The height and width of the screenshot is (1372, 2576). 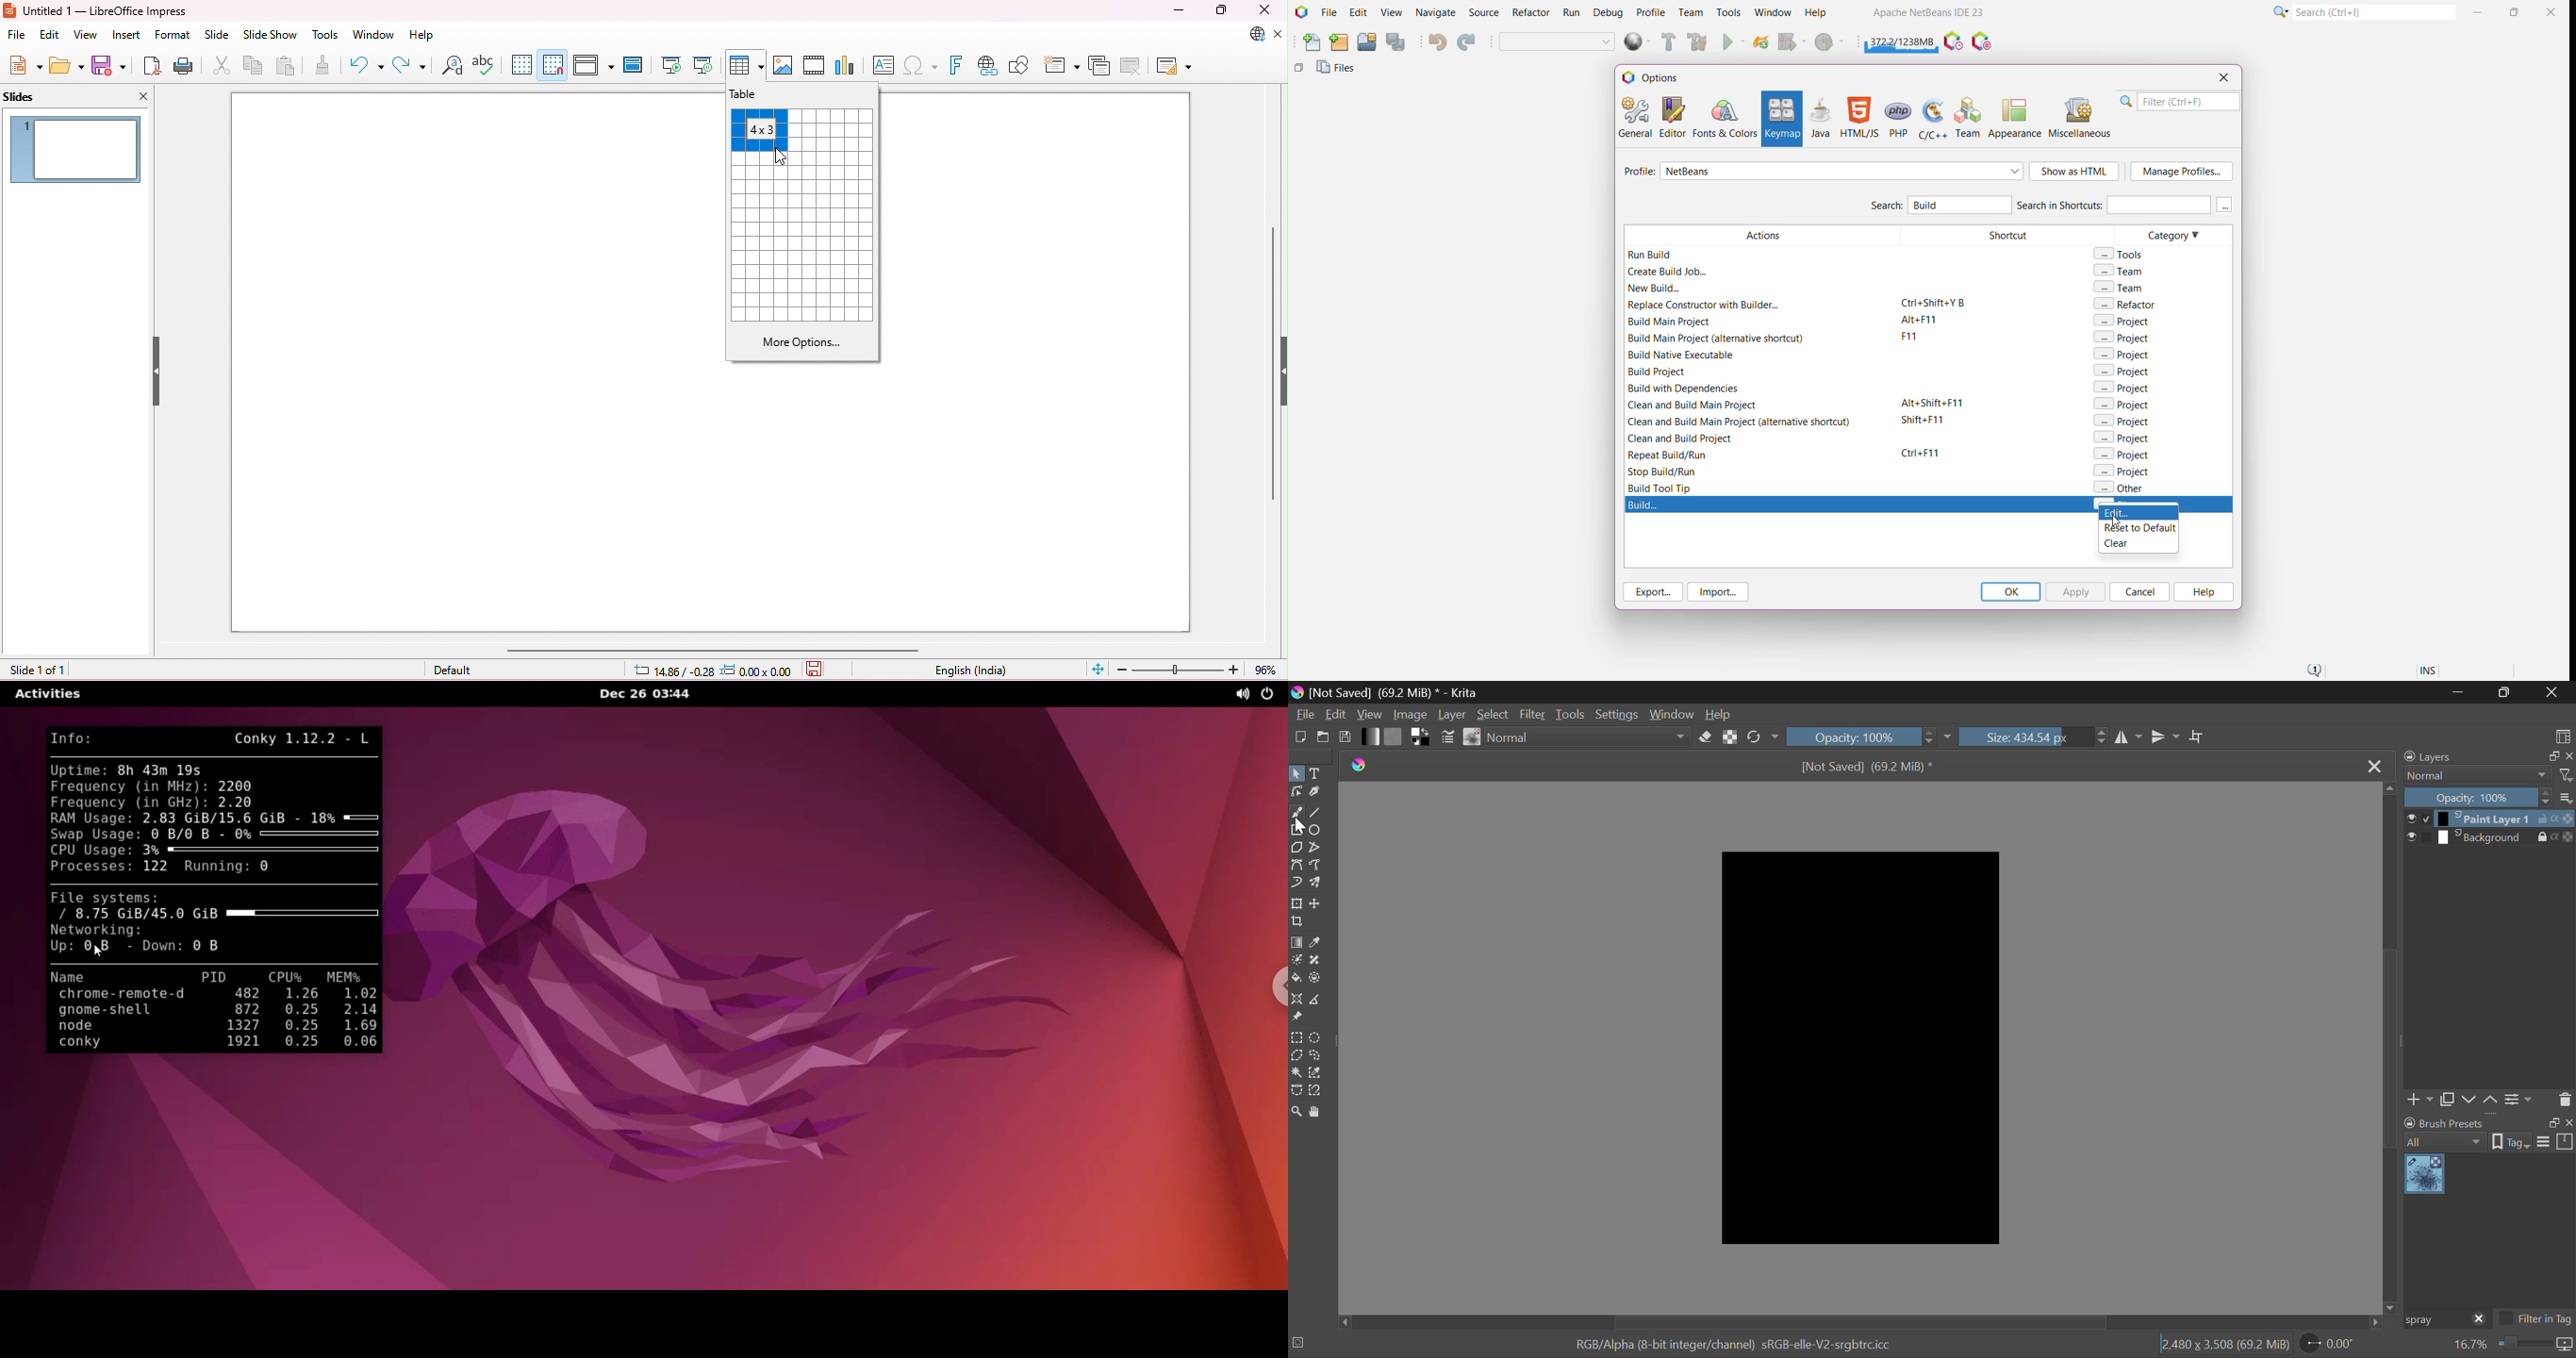 I want to click on tag, so click(x=2511, y=1144).